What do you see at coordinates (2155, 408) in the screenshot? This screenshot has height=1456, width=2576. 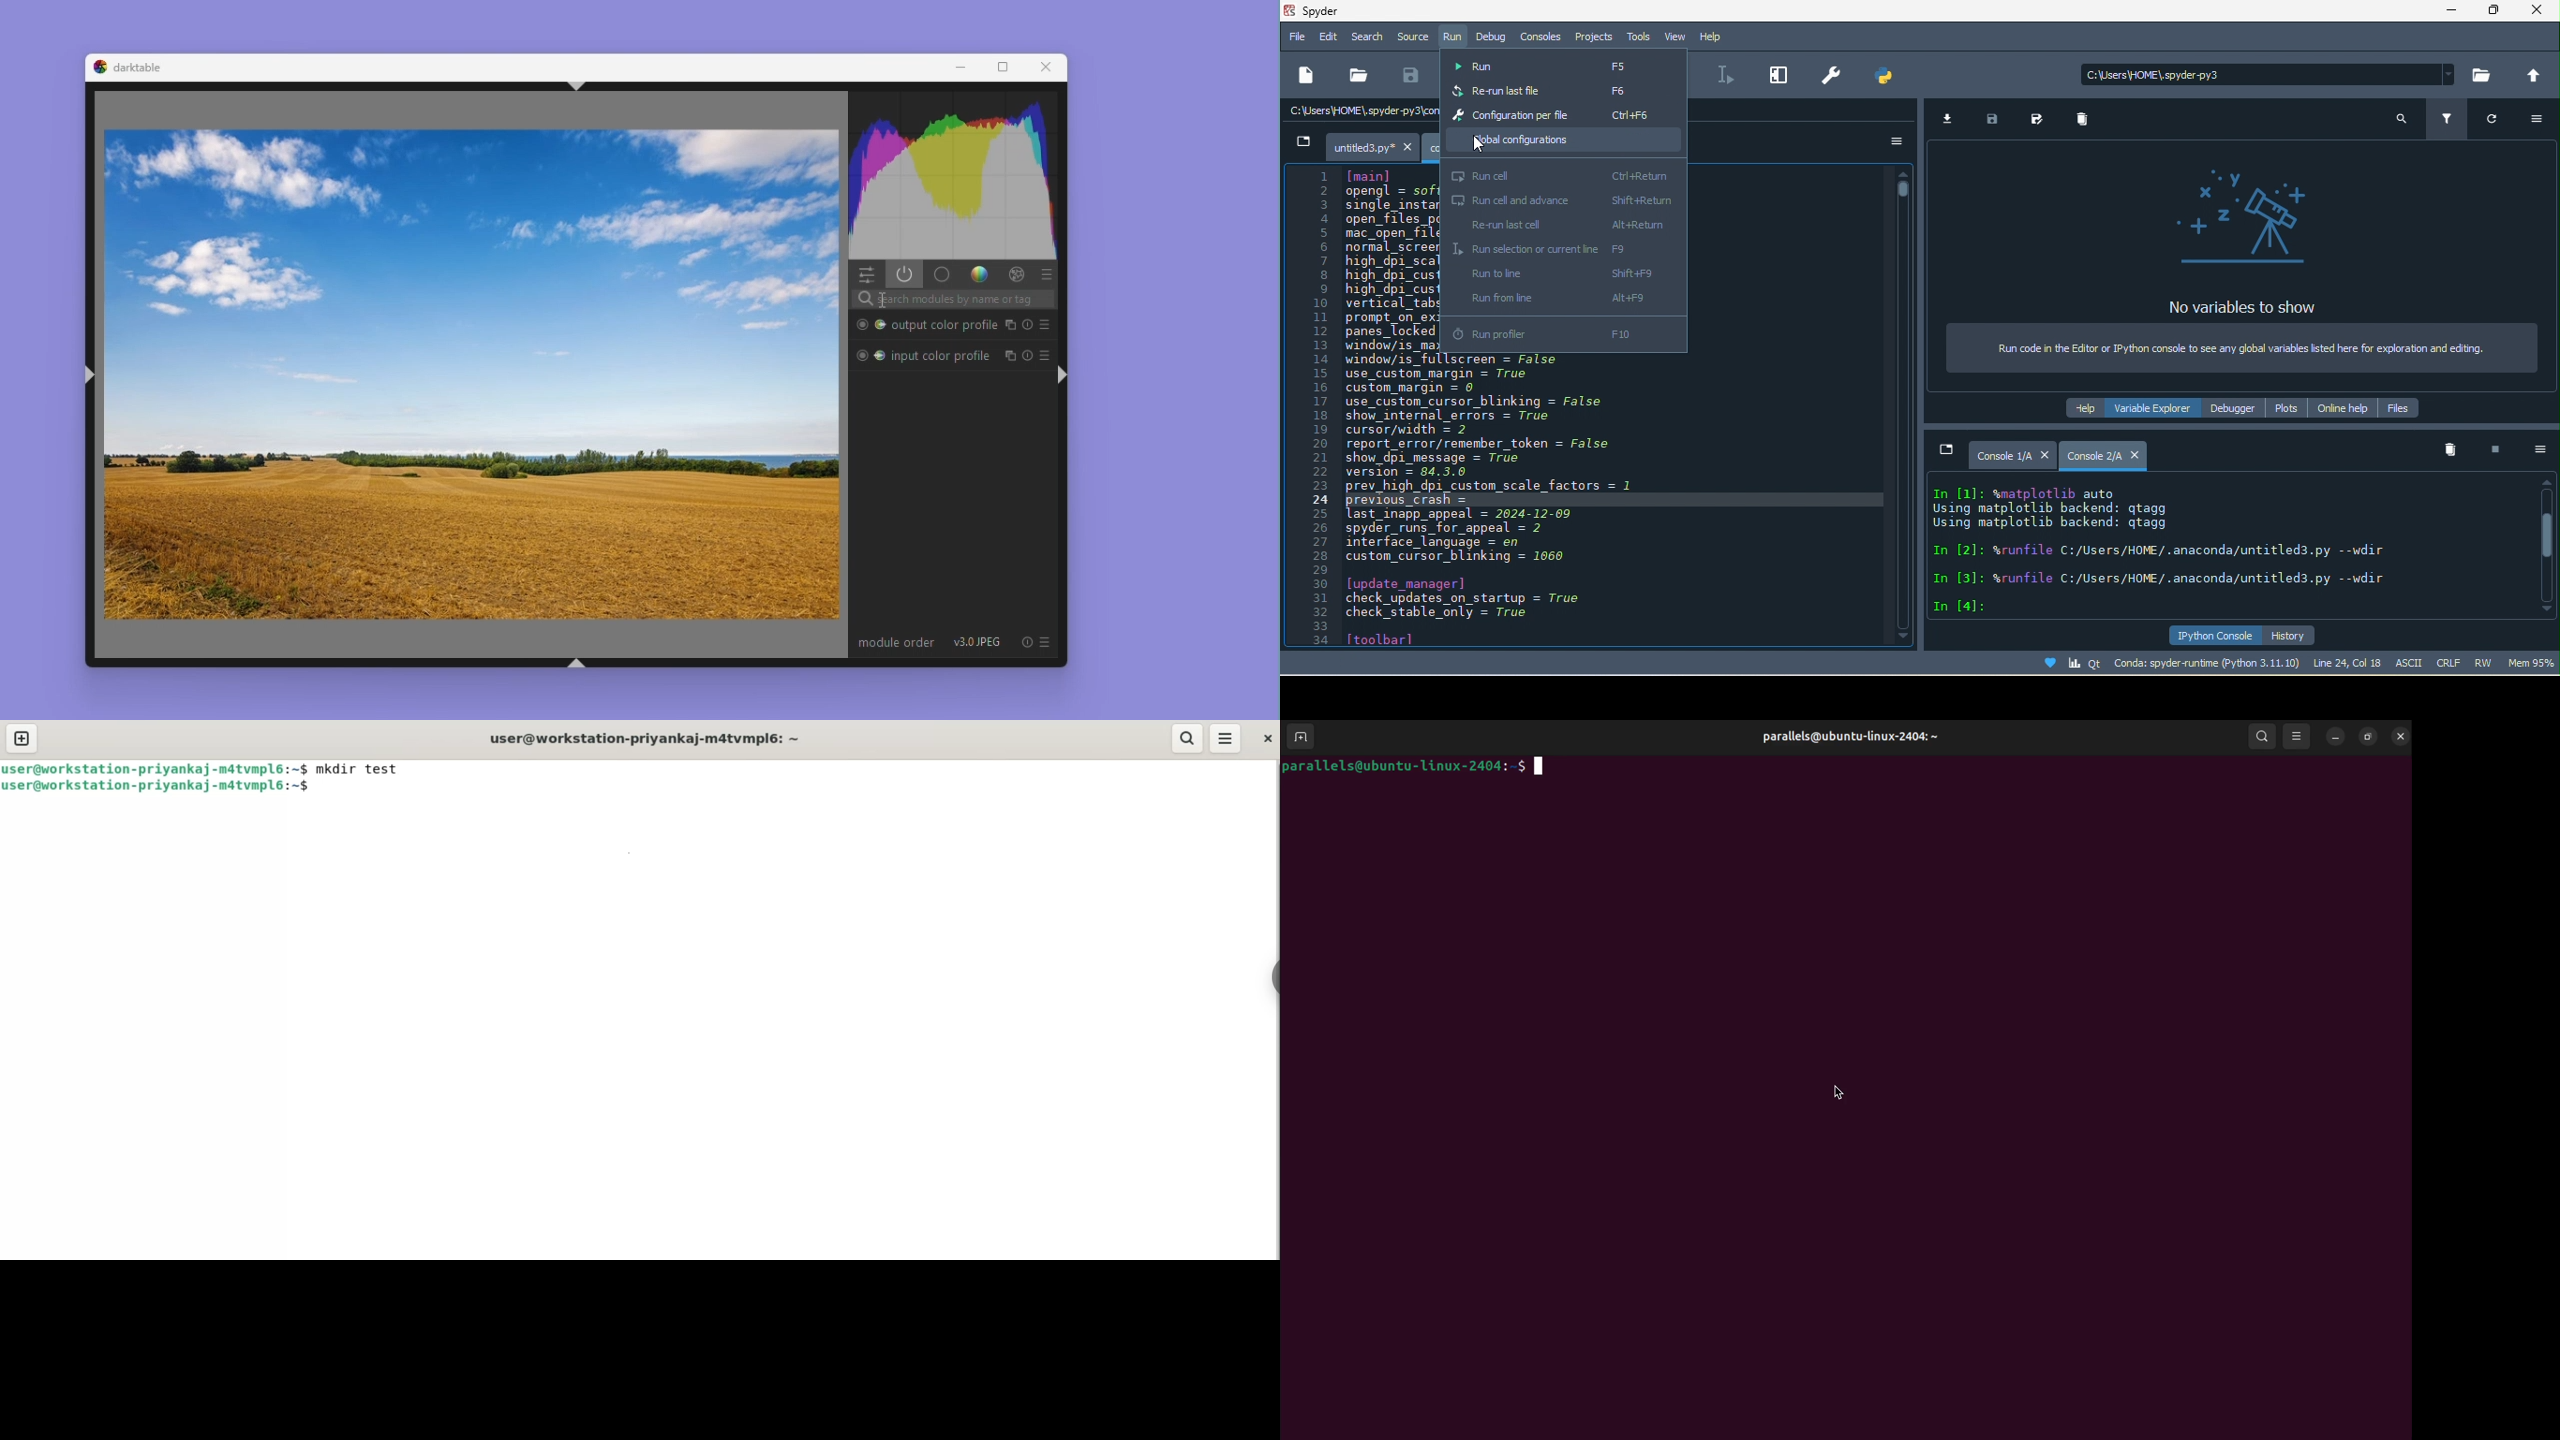 I see `variable explorer` at bounding box center [2155, 408].